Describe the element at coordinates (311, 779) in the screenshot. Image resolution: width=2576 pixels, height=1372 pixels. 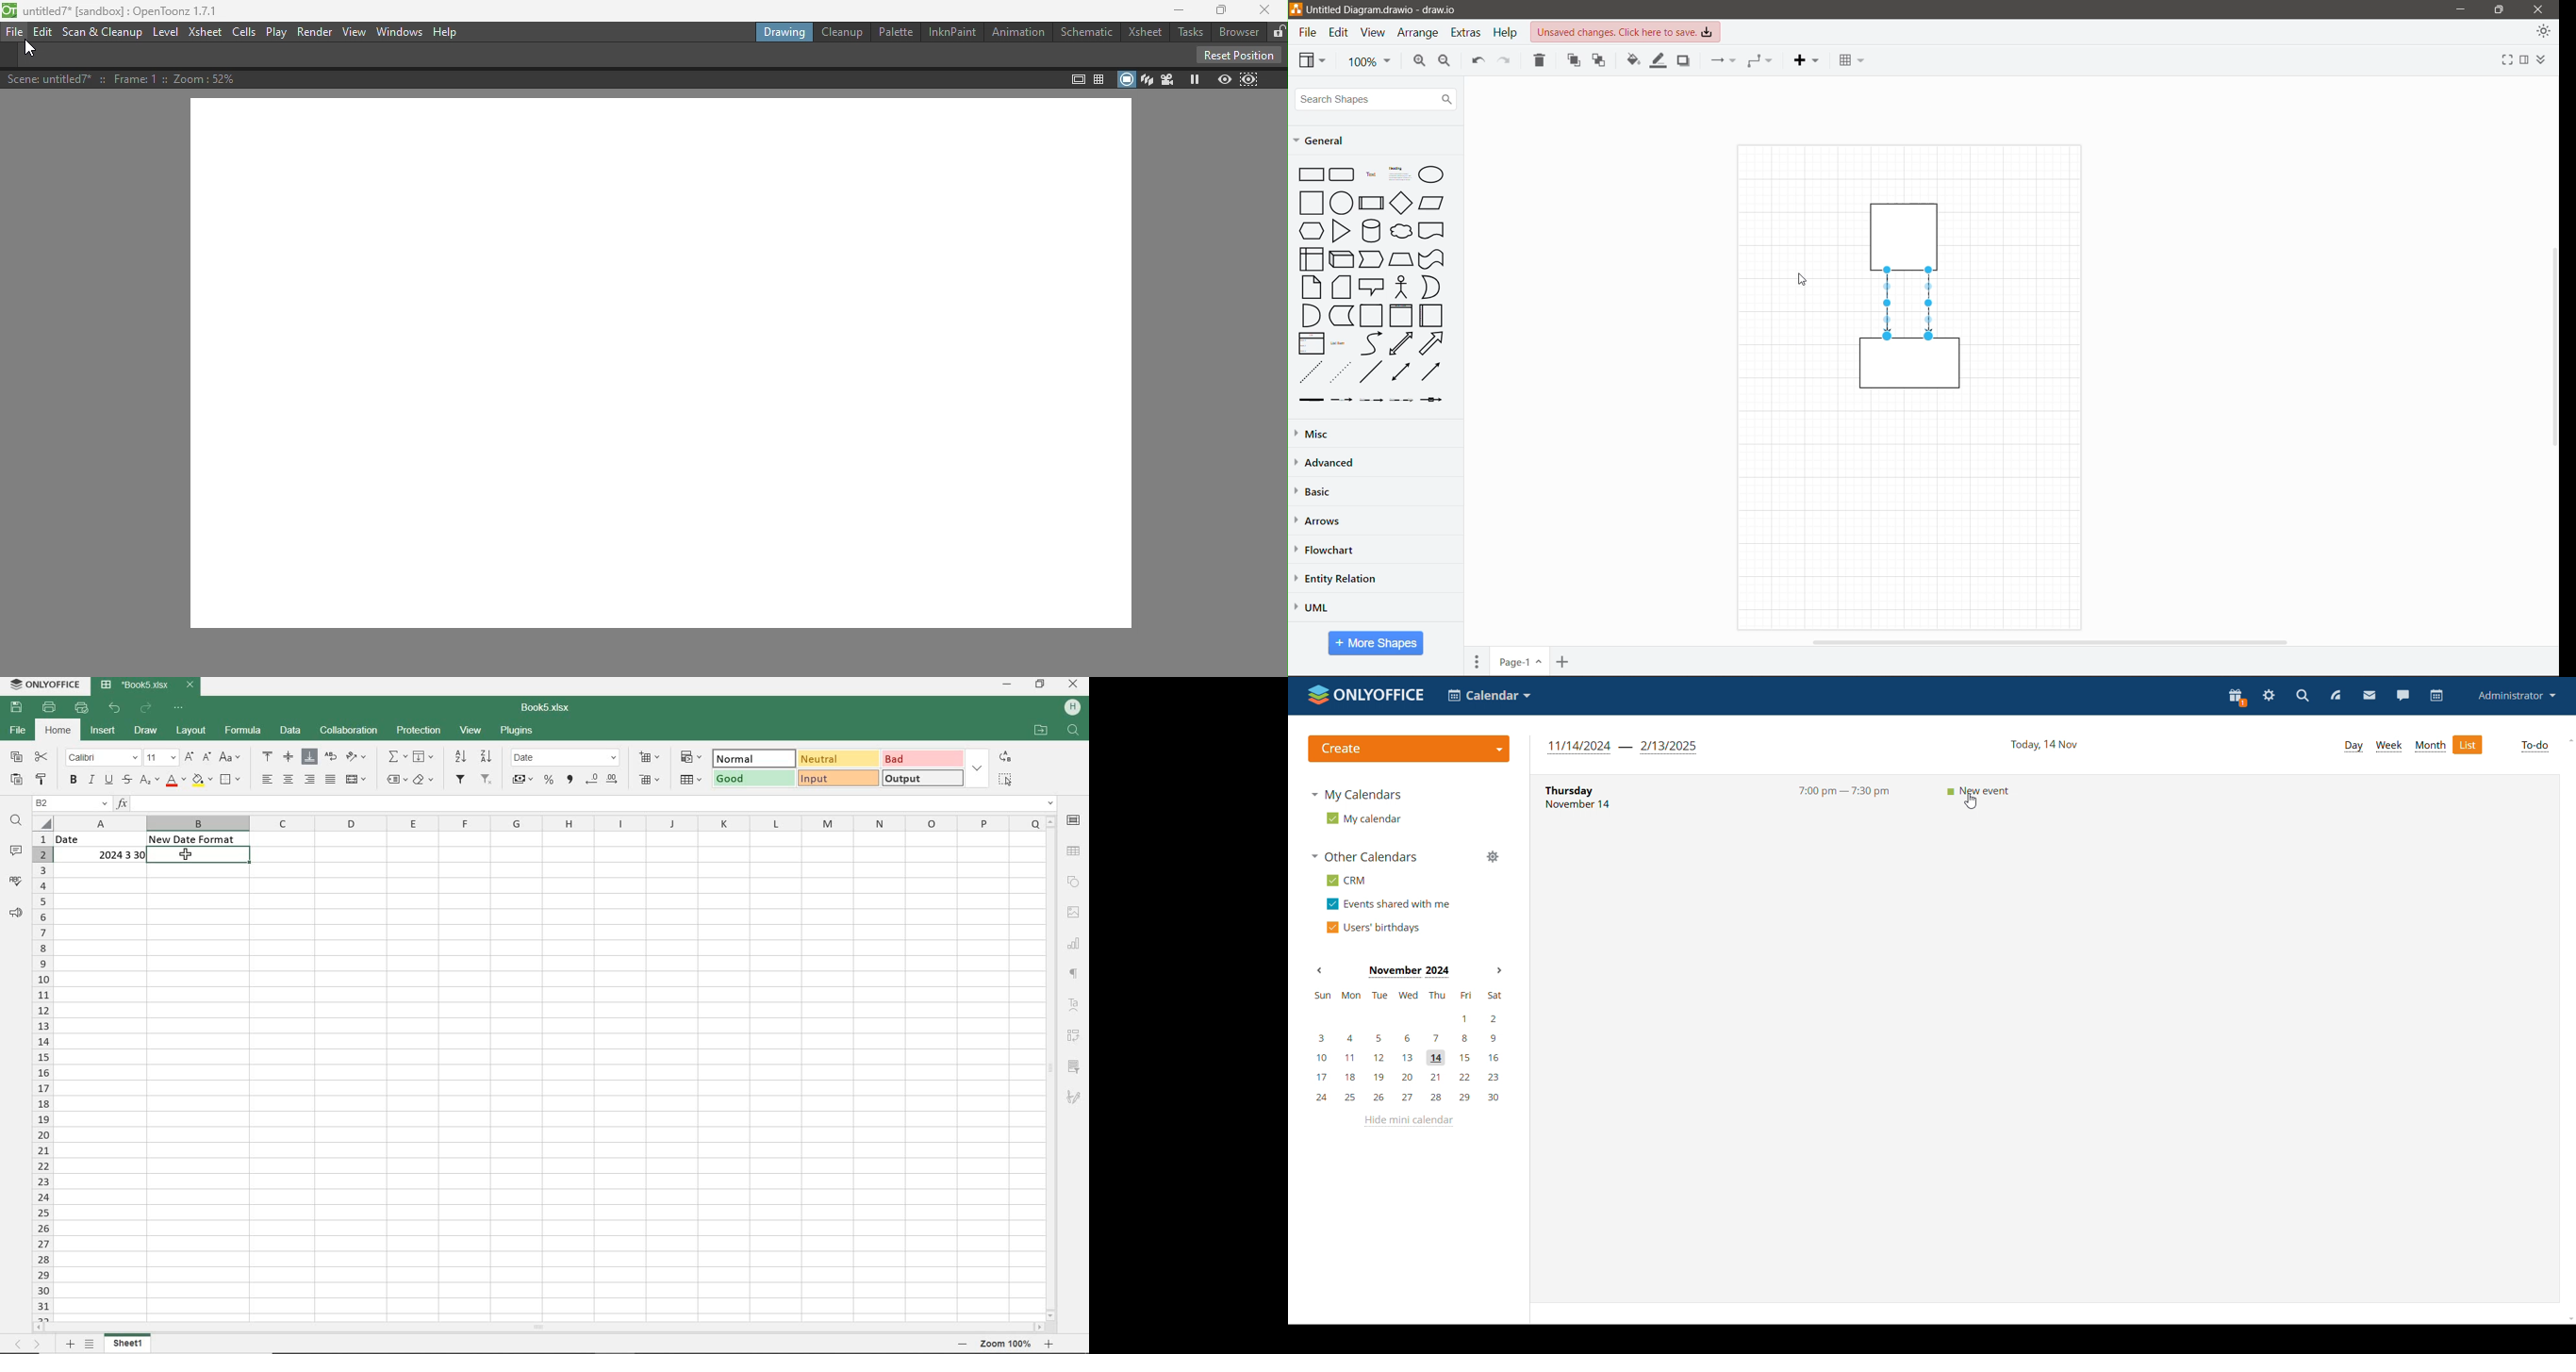
I see `ALIGN RIGHT` at that location.